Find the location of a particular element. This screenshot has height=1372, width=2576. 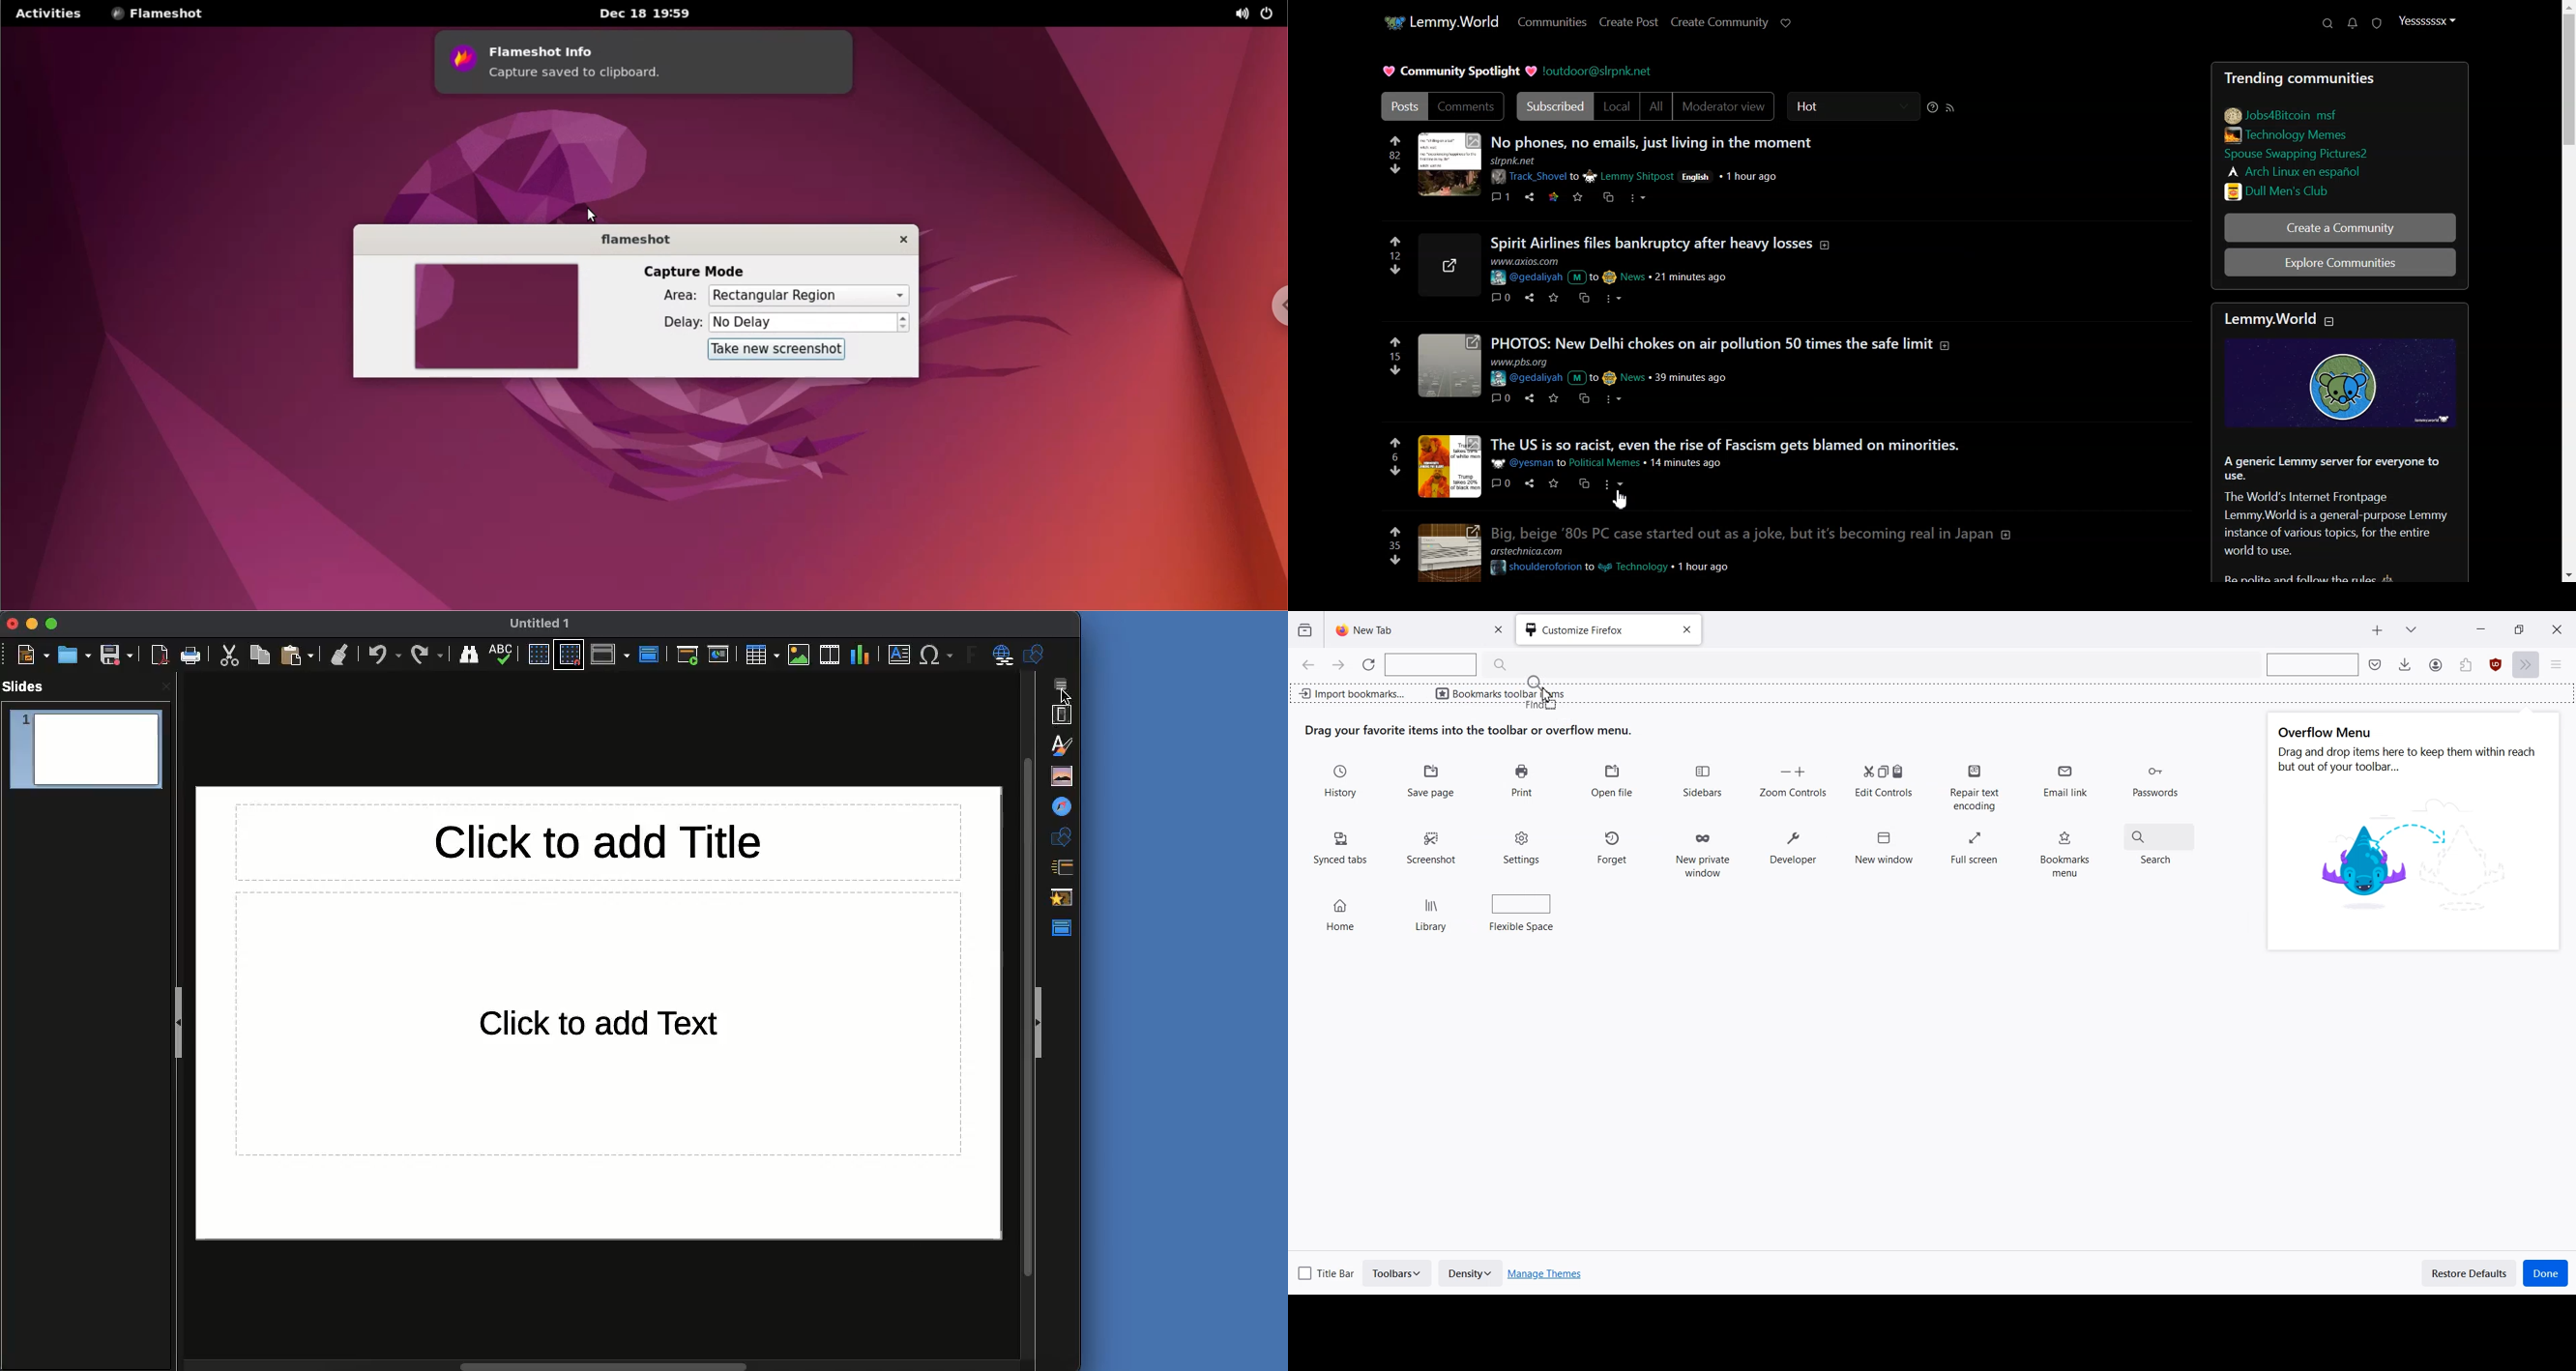

Save Page is located at coordinates (1433, 782).